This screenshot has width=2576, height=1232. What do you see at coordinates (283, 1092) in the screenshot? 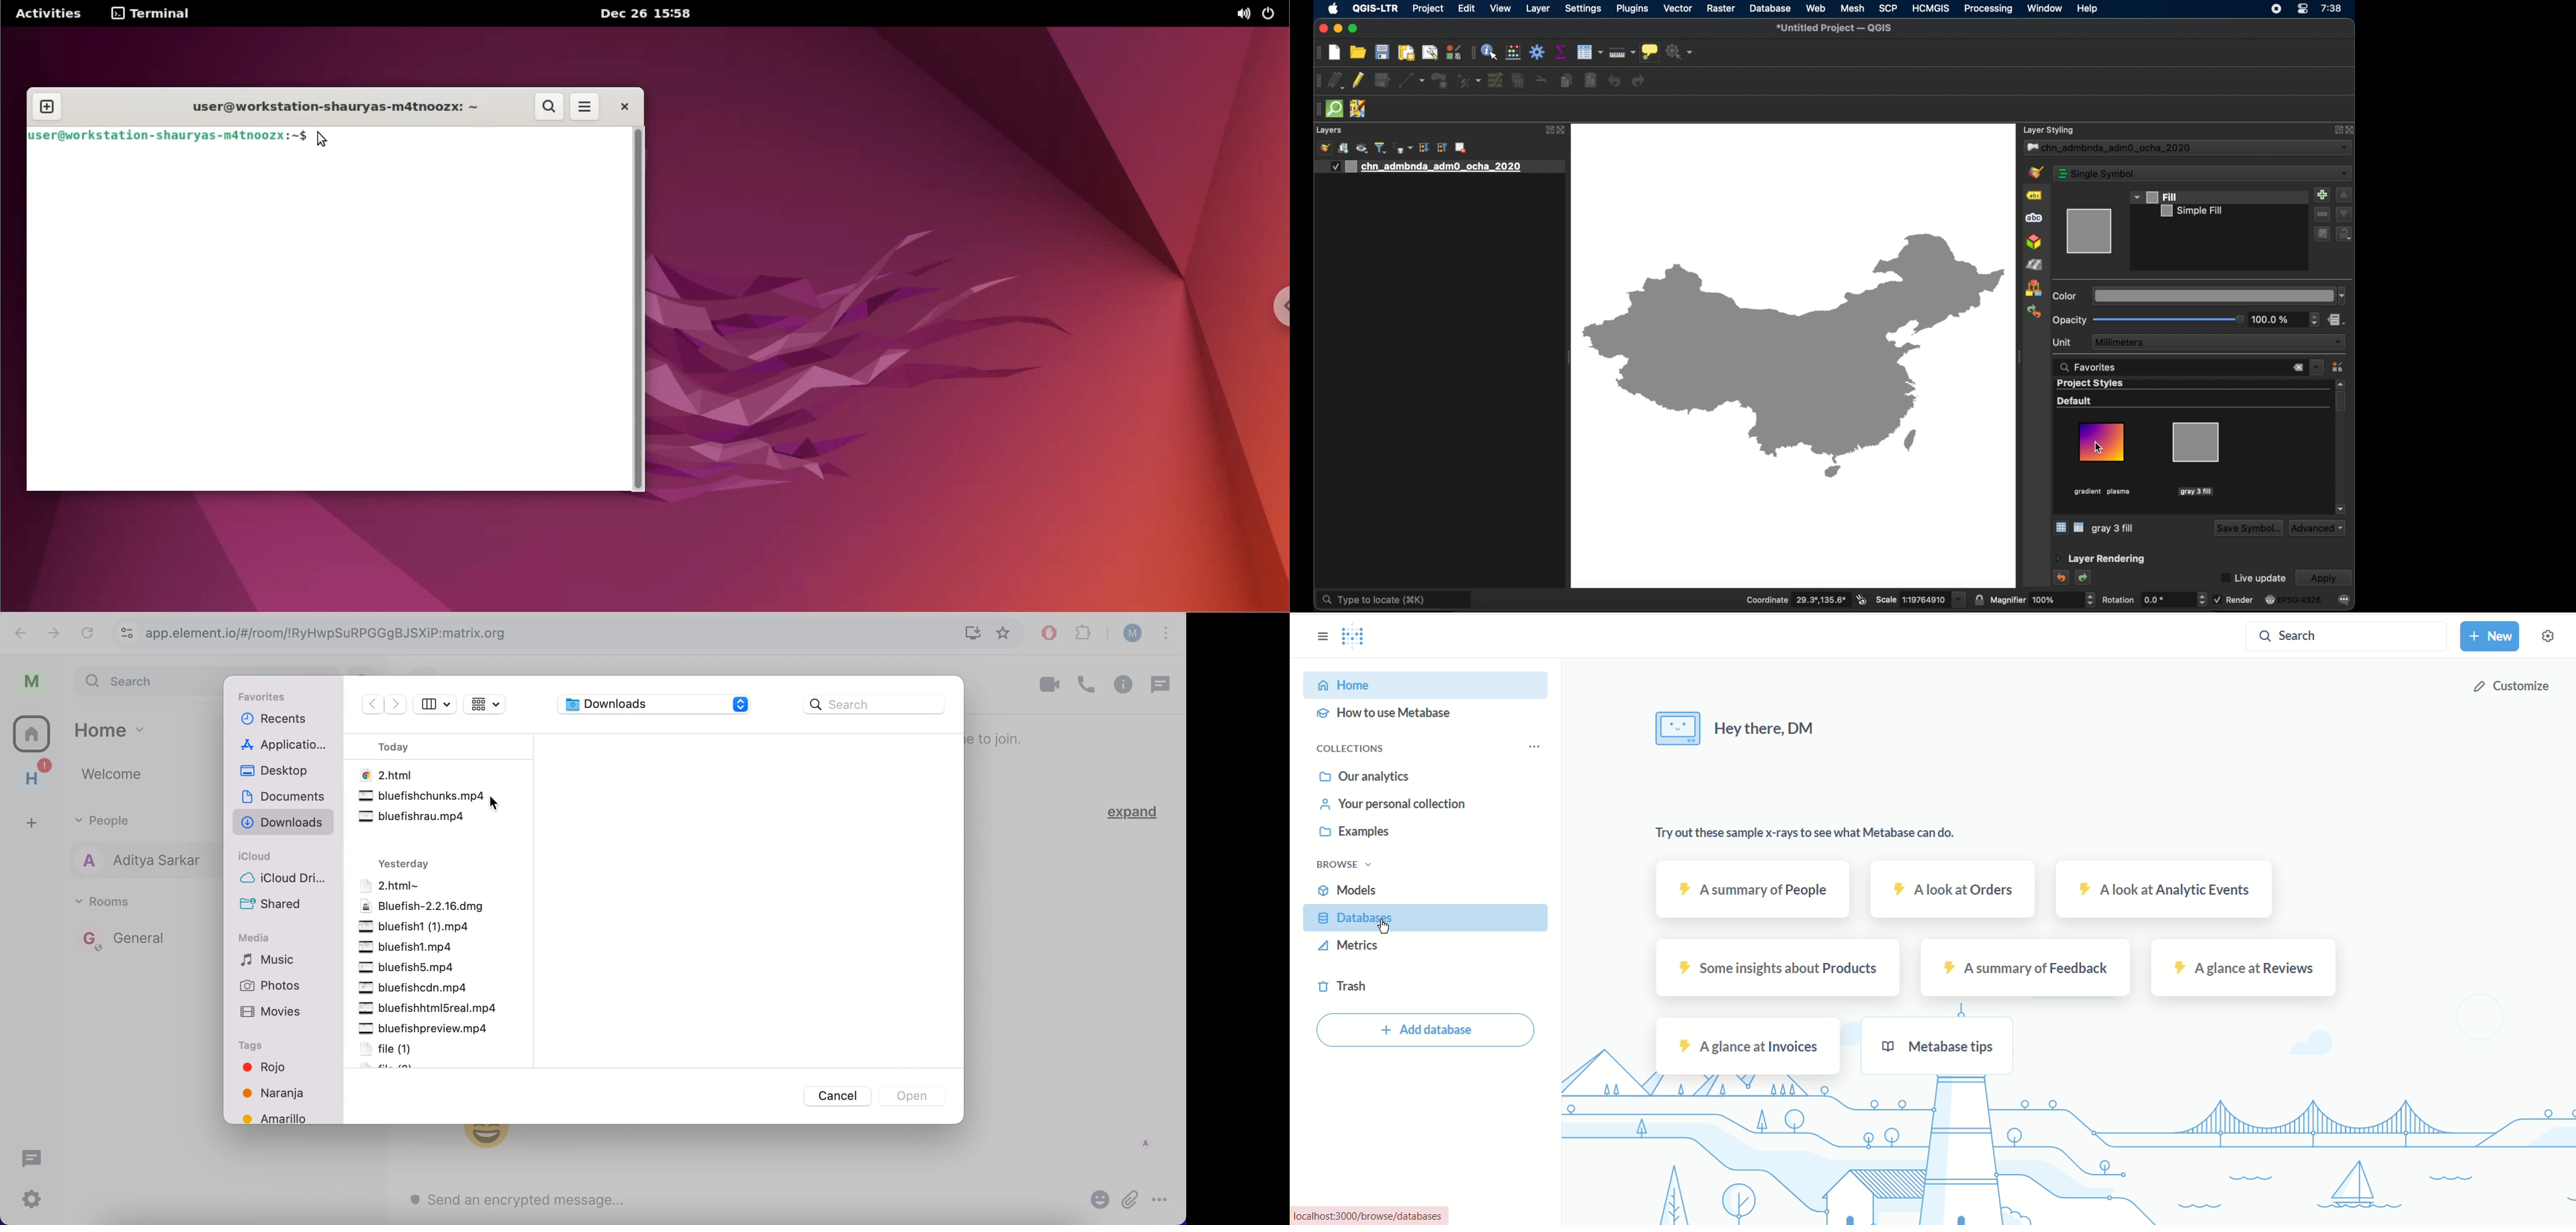
I see `colors` at bounding box center [283, 1092].